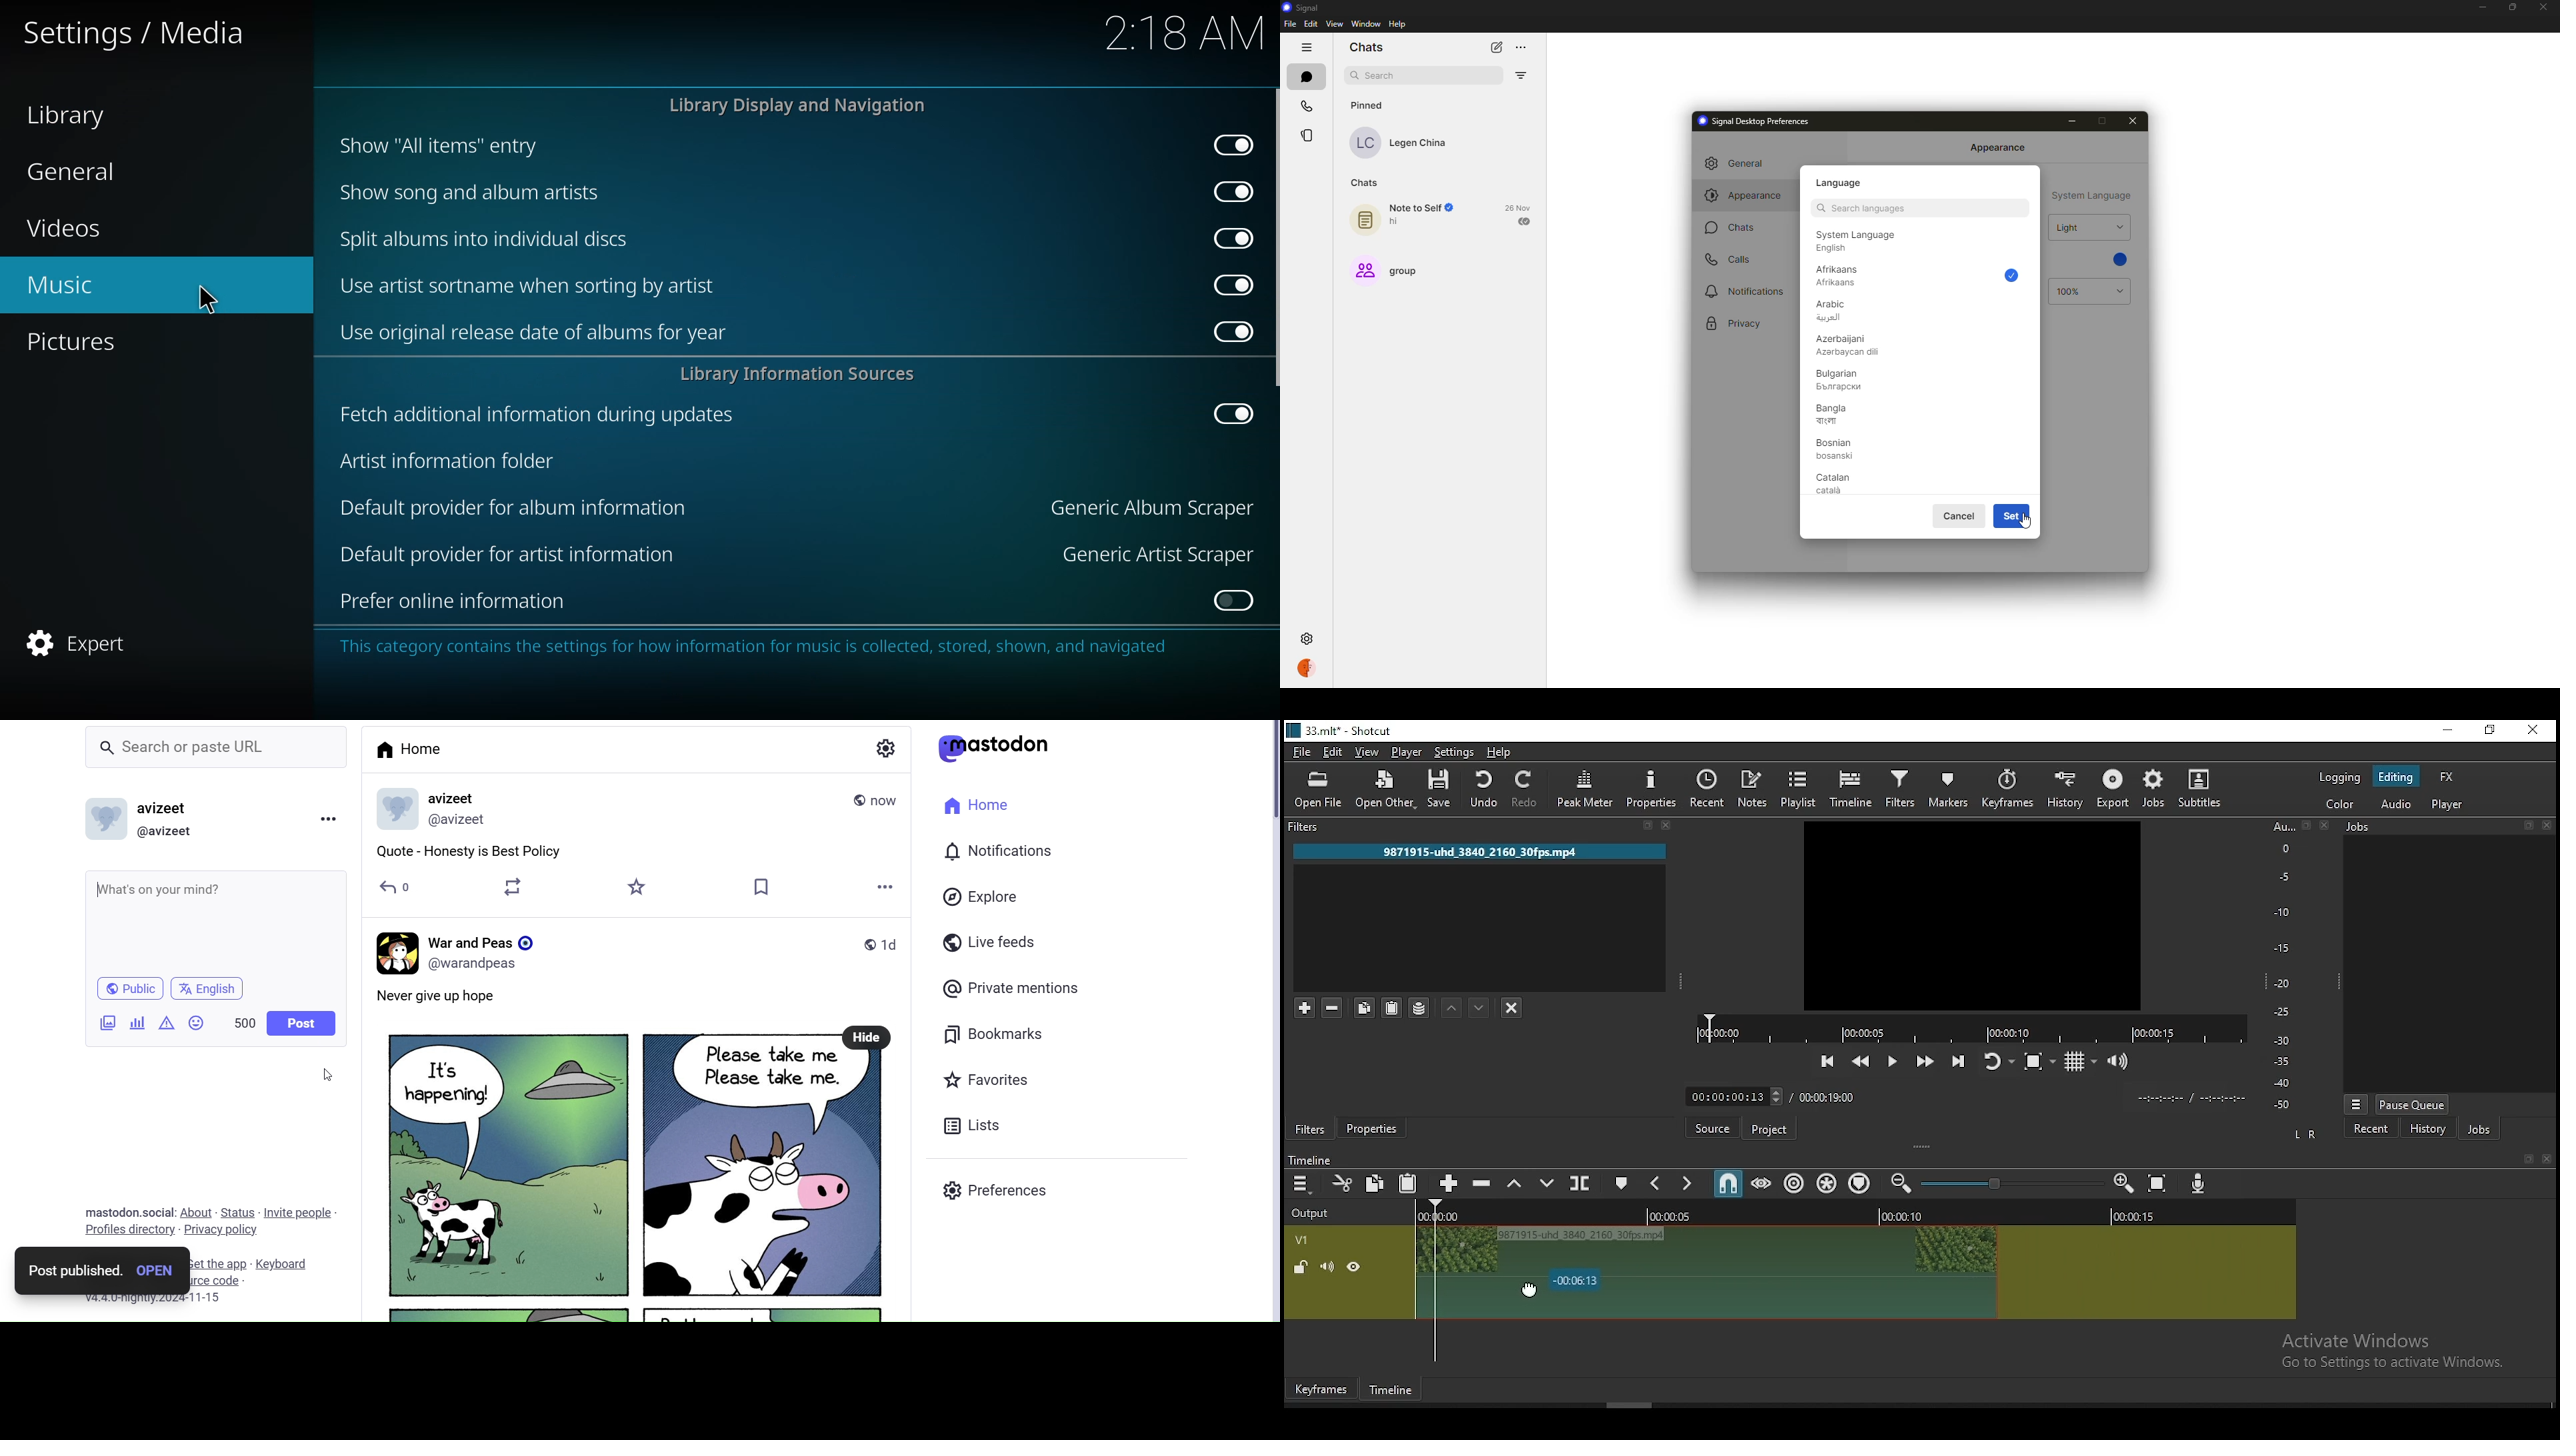 This screenshot has height=1456, width=2576. What do you see at coordinates (2119, 259) in the screenshot?
I see `blue` at bounding box center [2119, 259].